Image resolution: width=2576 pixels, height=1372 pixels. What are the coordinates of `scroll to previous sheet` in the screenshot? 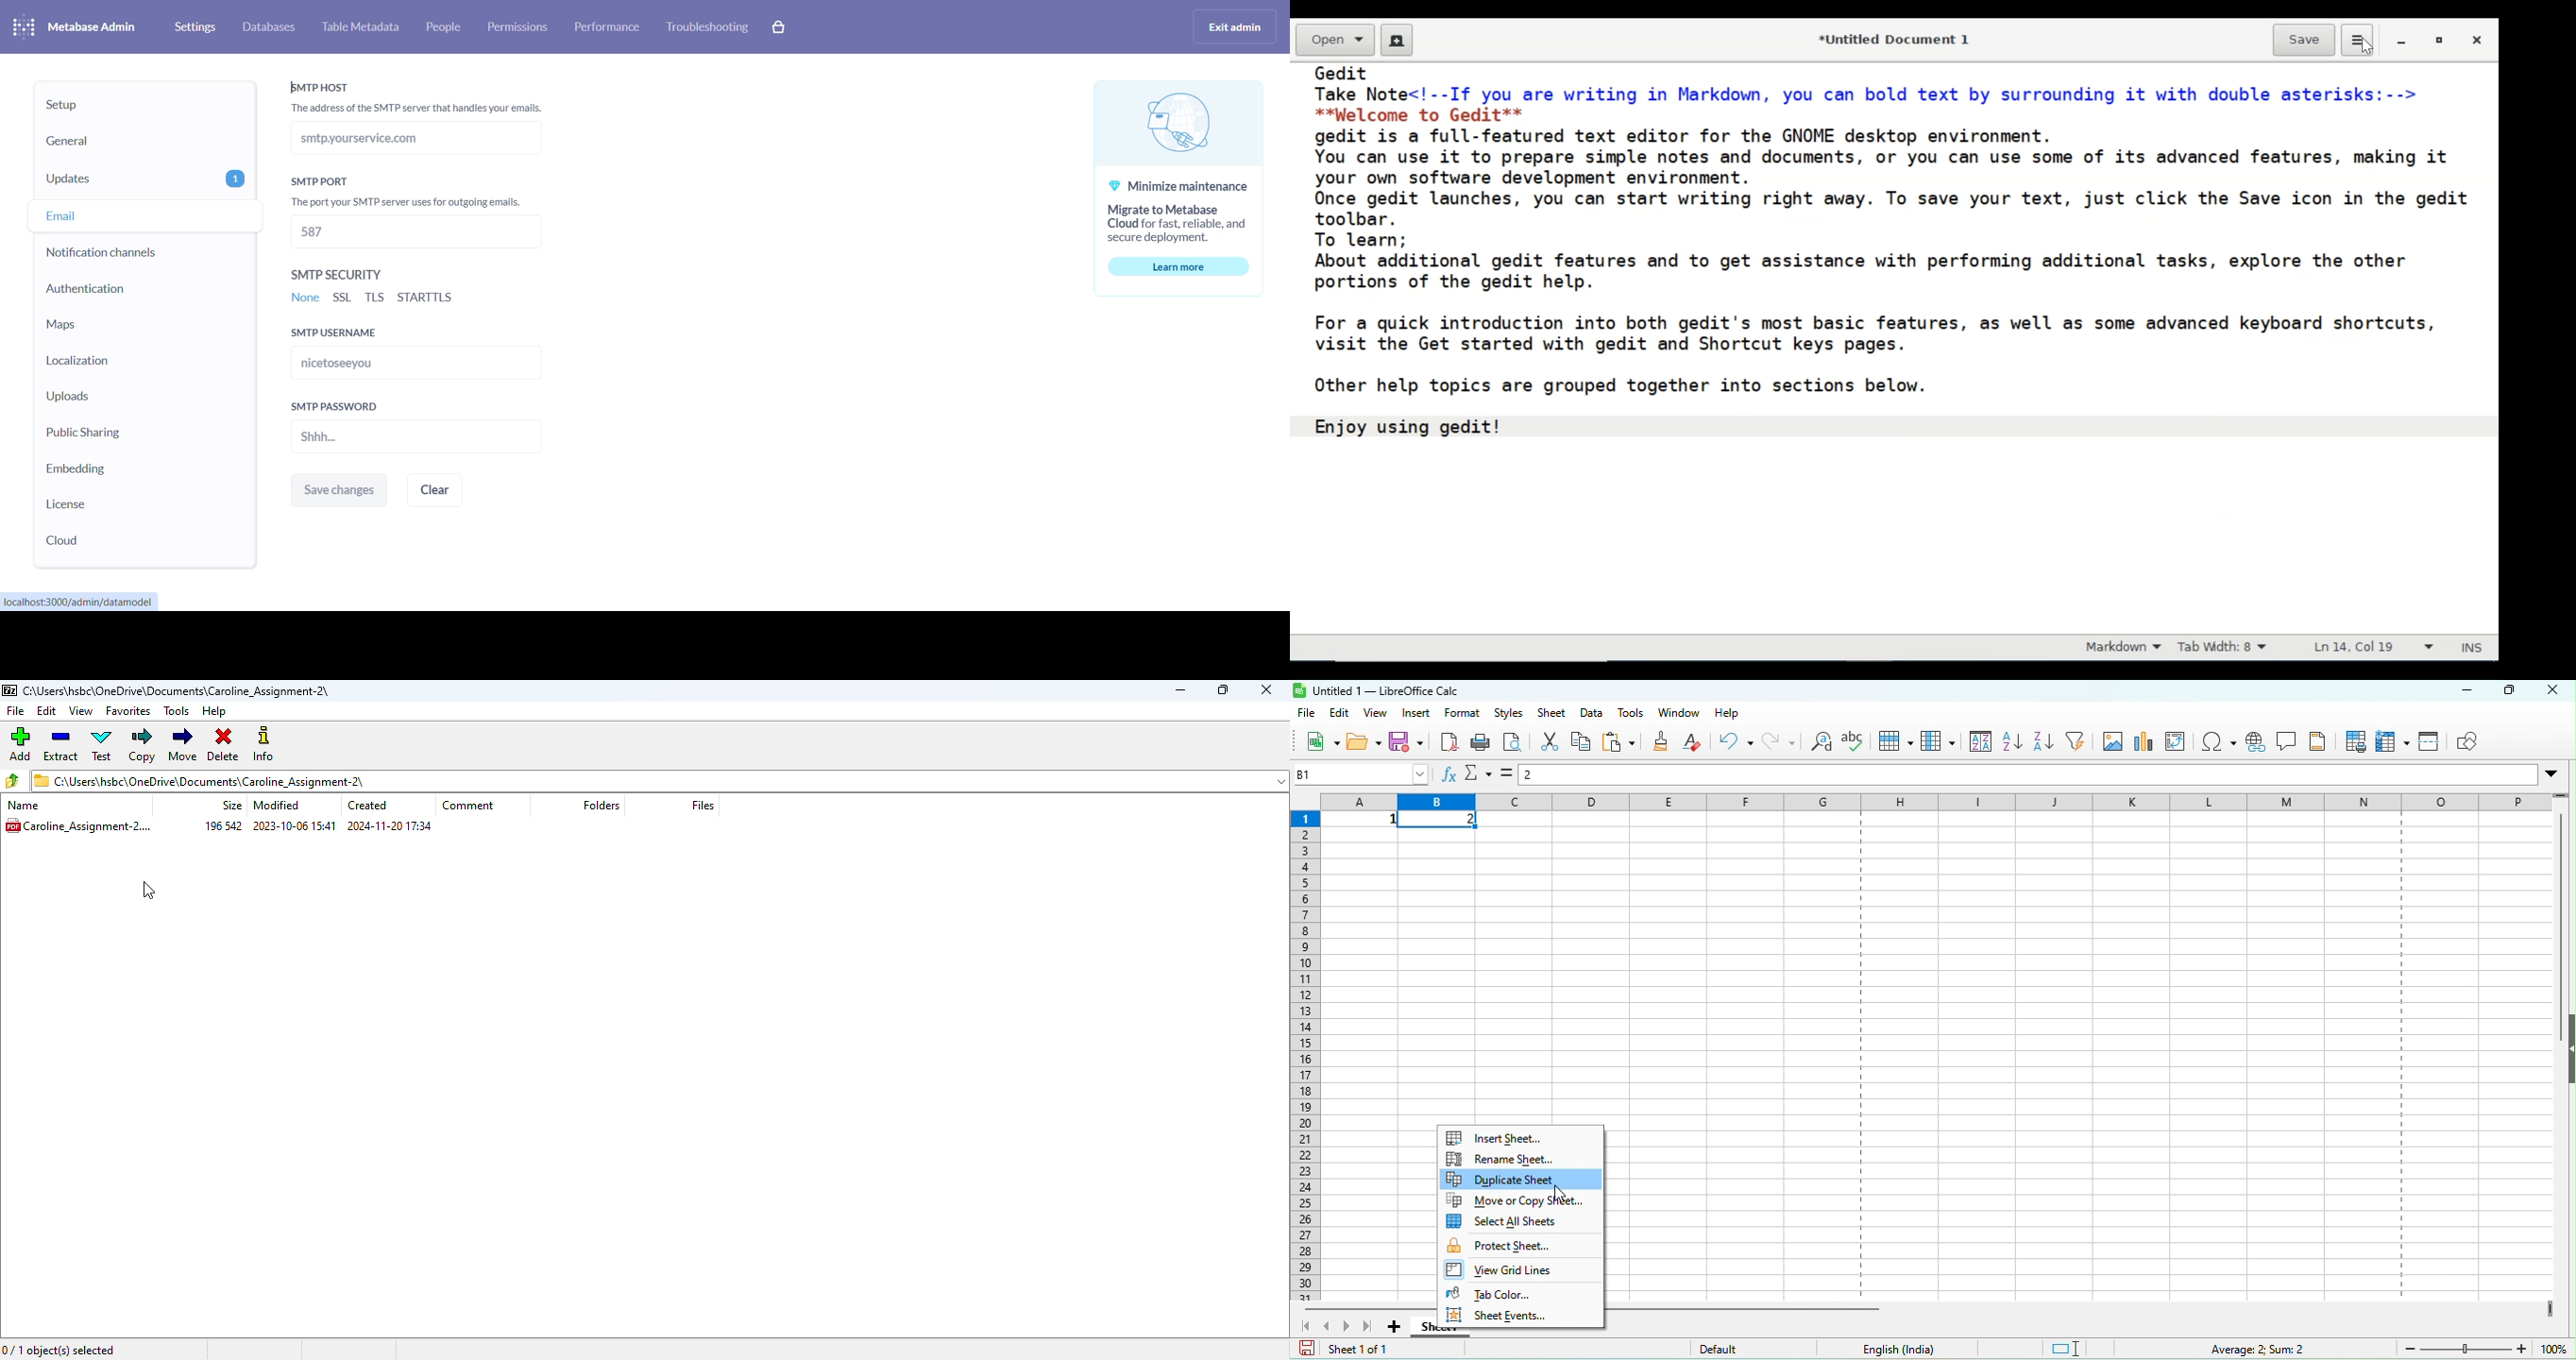 It's located at (1330, 1325).